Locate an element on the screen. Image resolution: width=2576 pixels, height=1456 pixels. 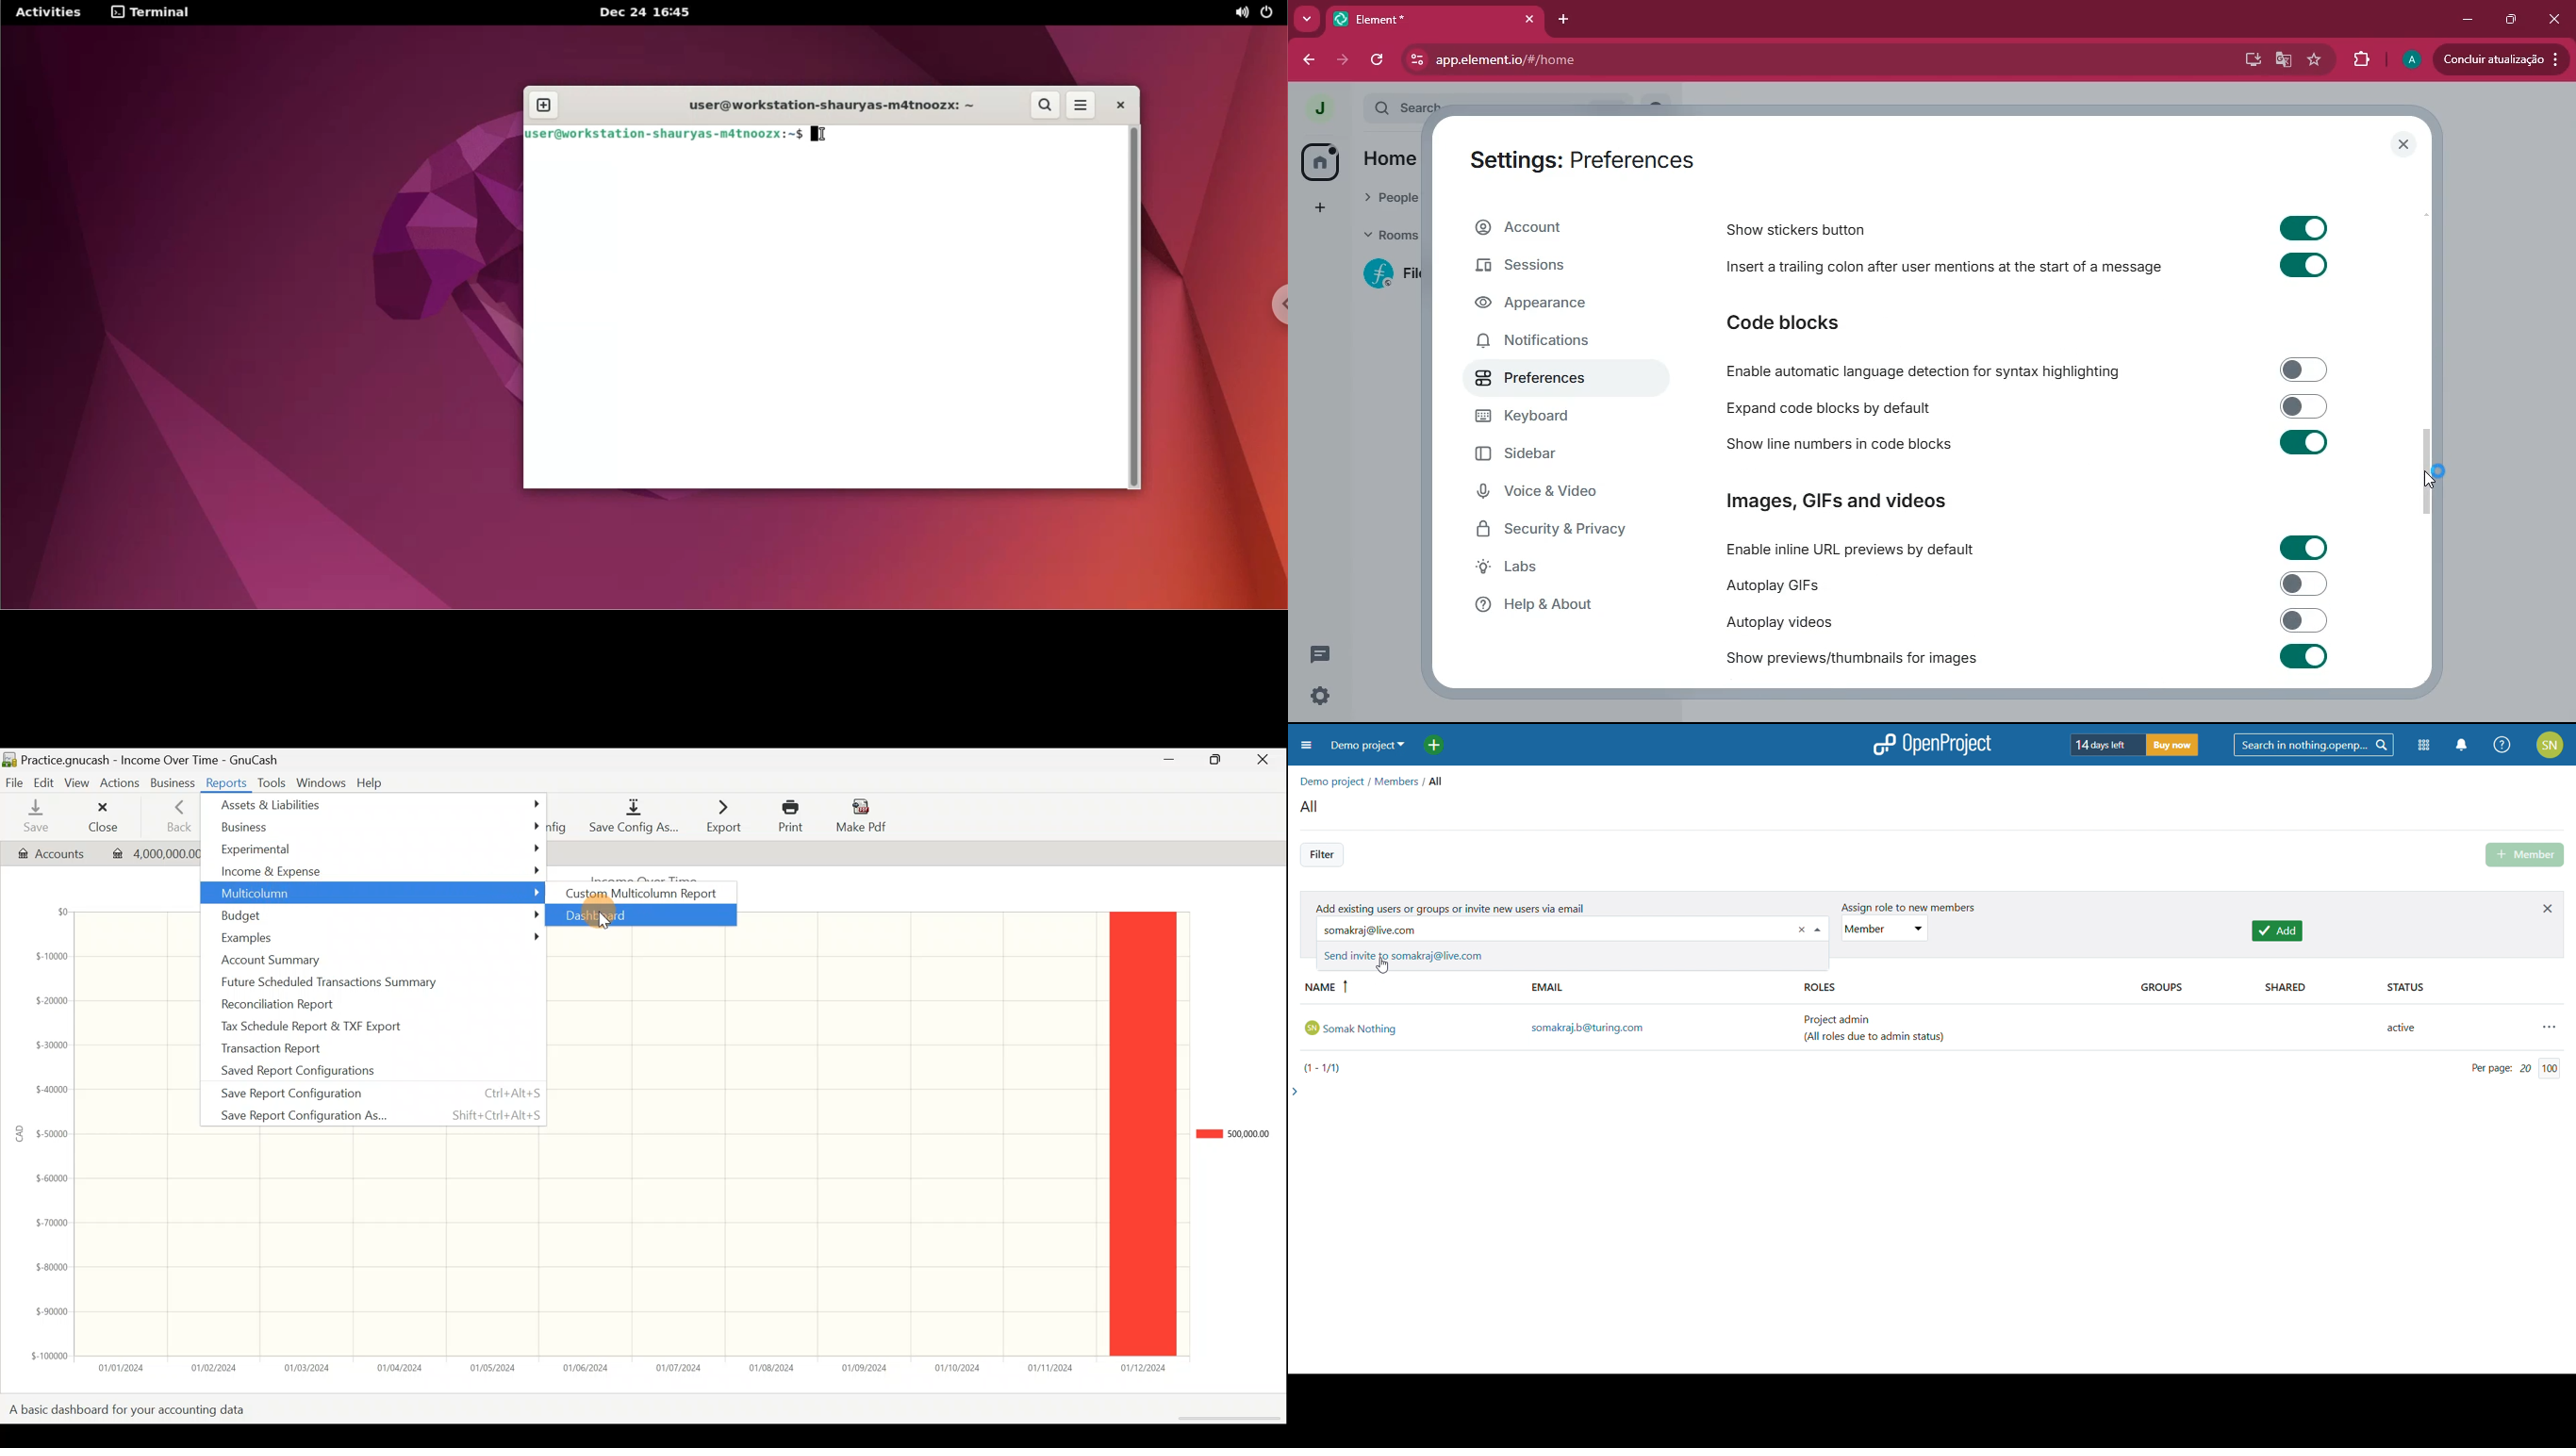
Business is located at coordinates (174, 784).